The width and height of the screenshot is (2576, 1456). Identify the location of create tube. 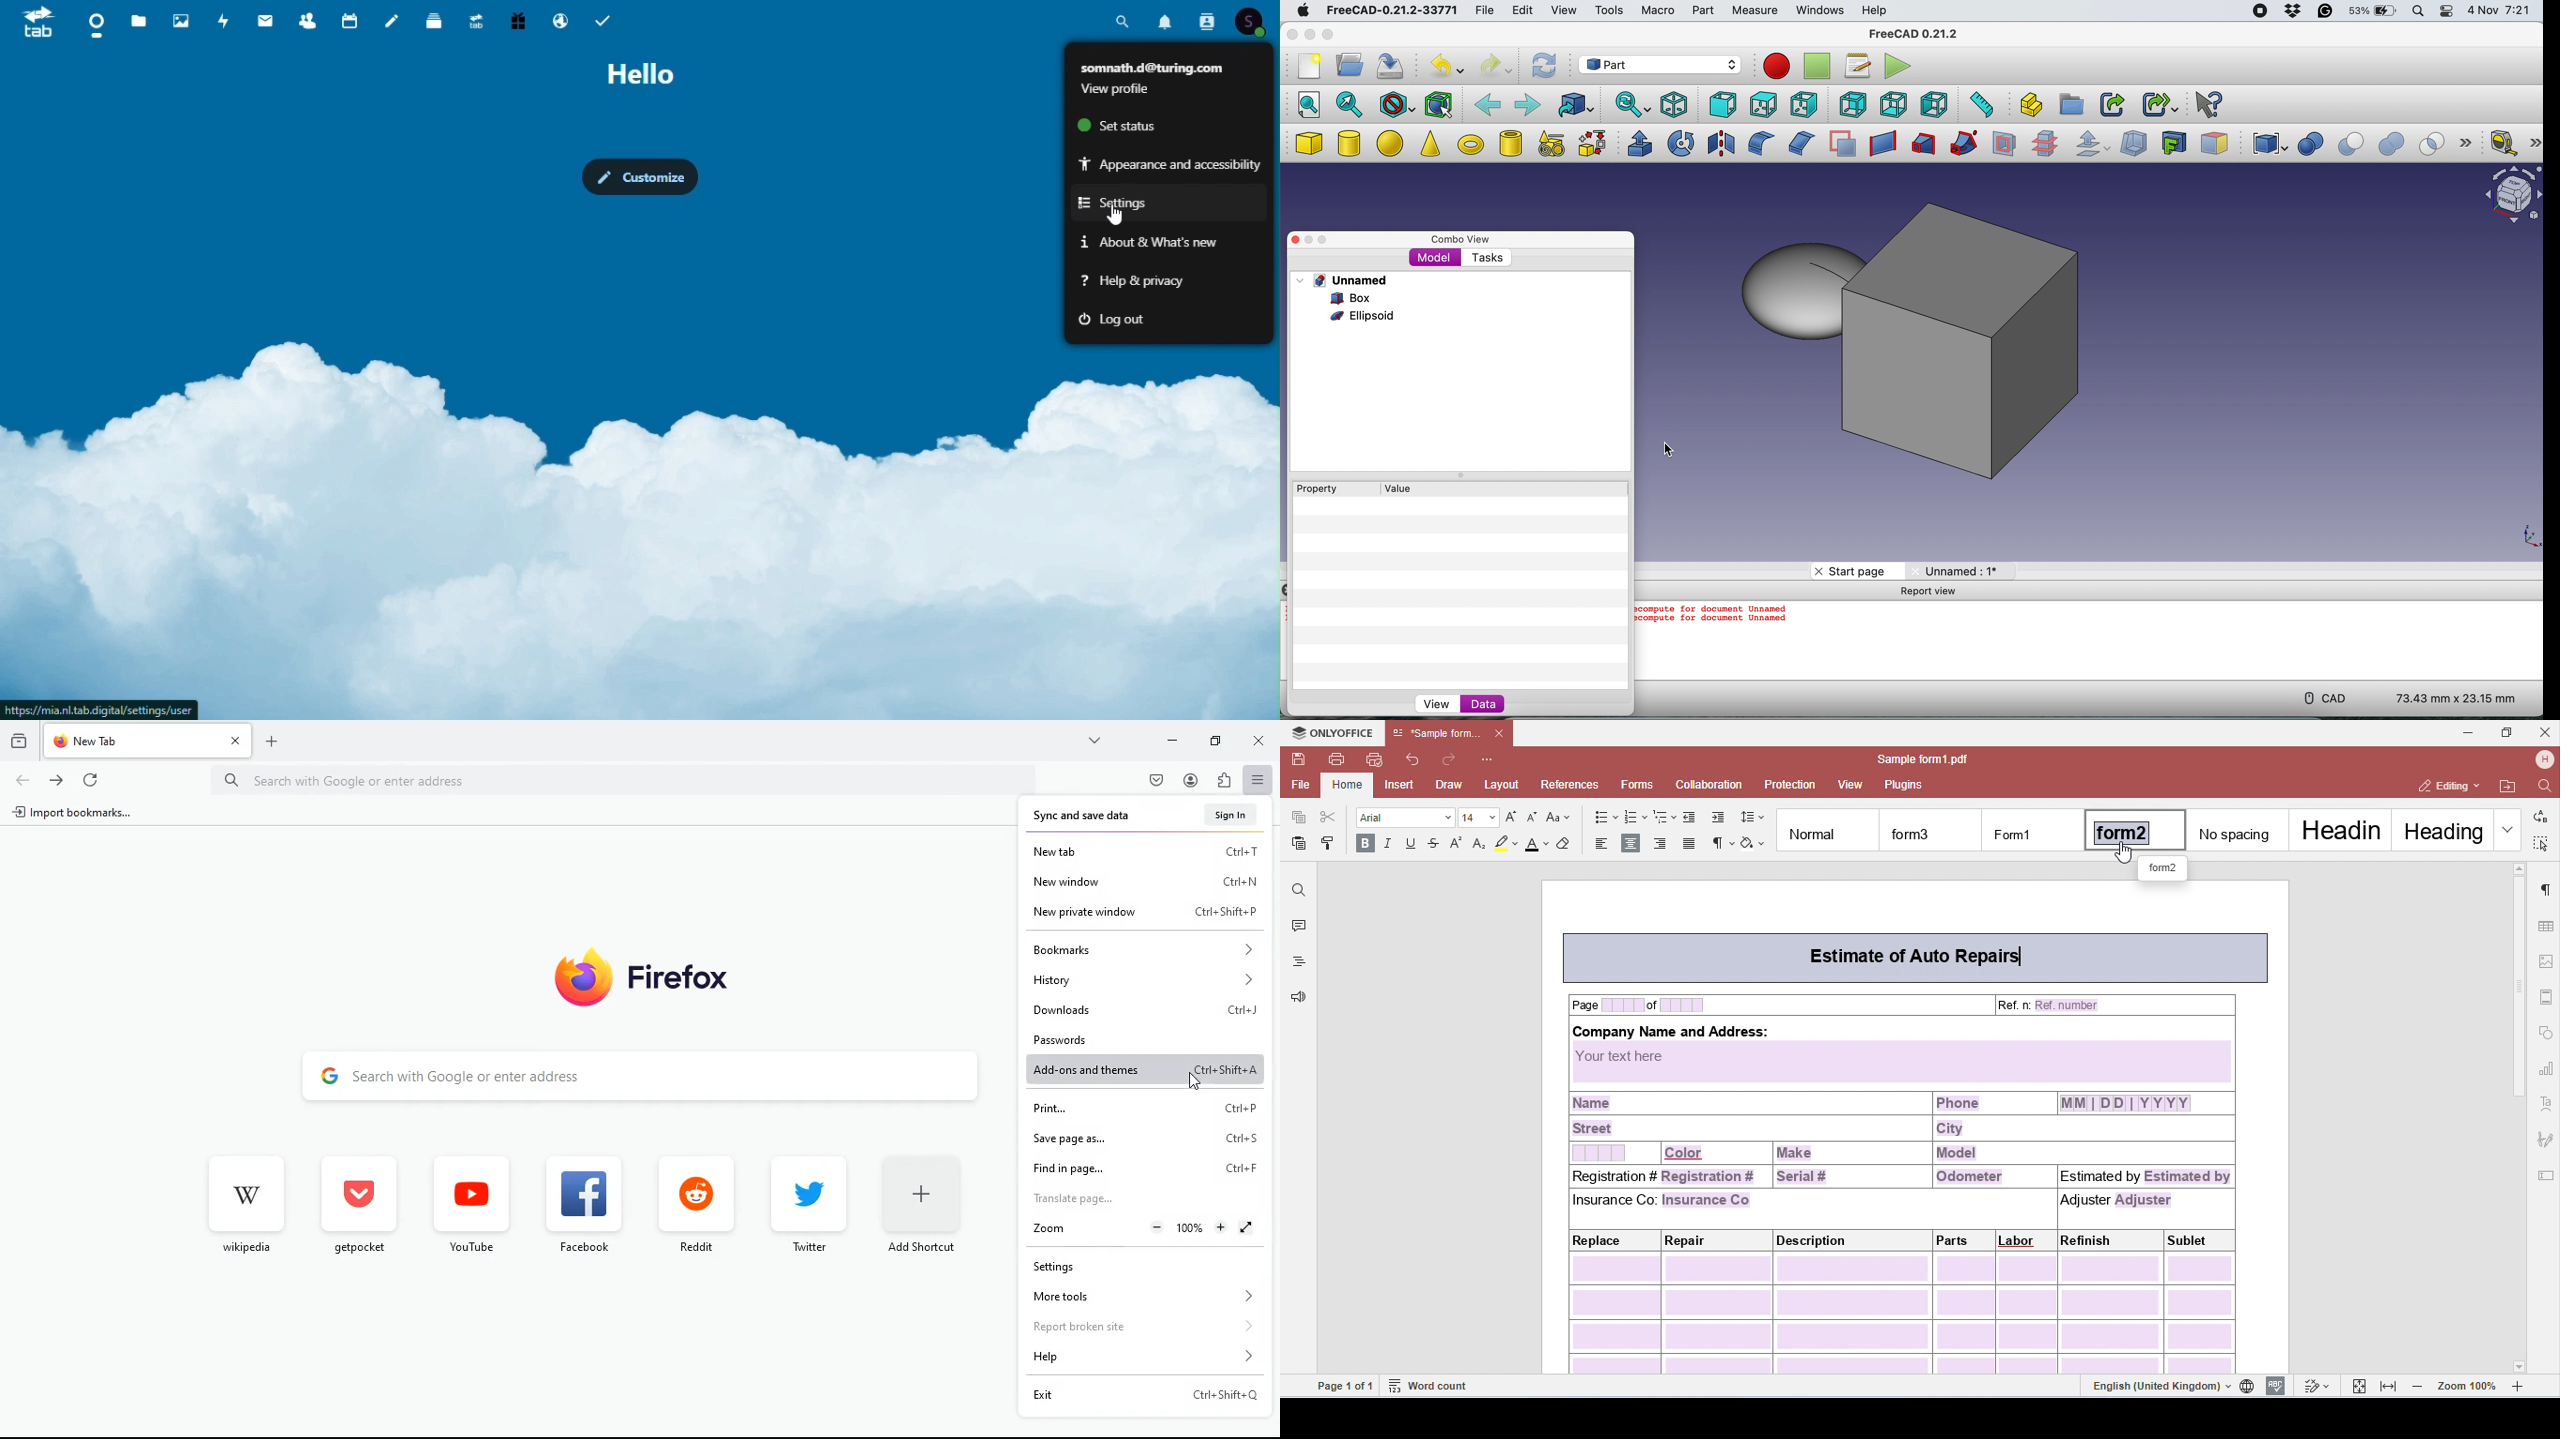
(1510, 143).